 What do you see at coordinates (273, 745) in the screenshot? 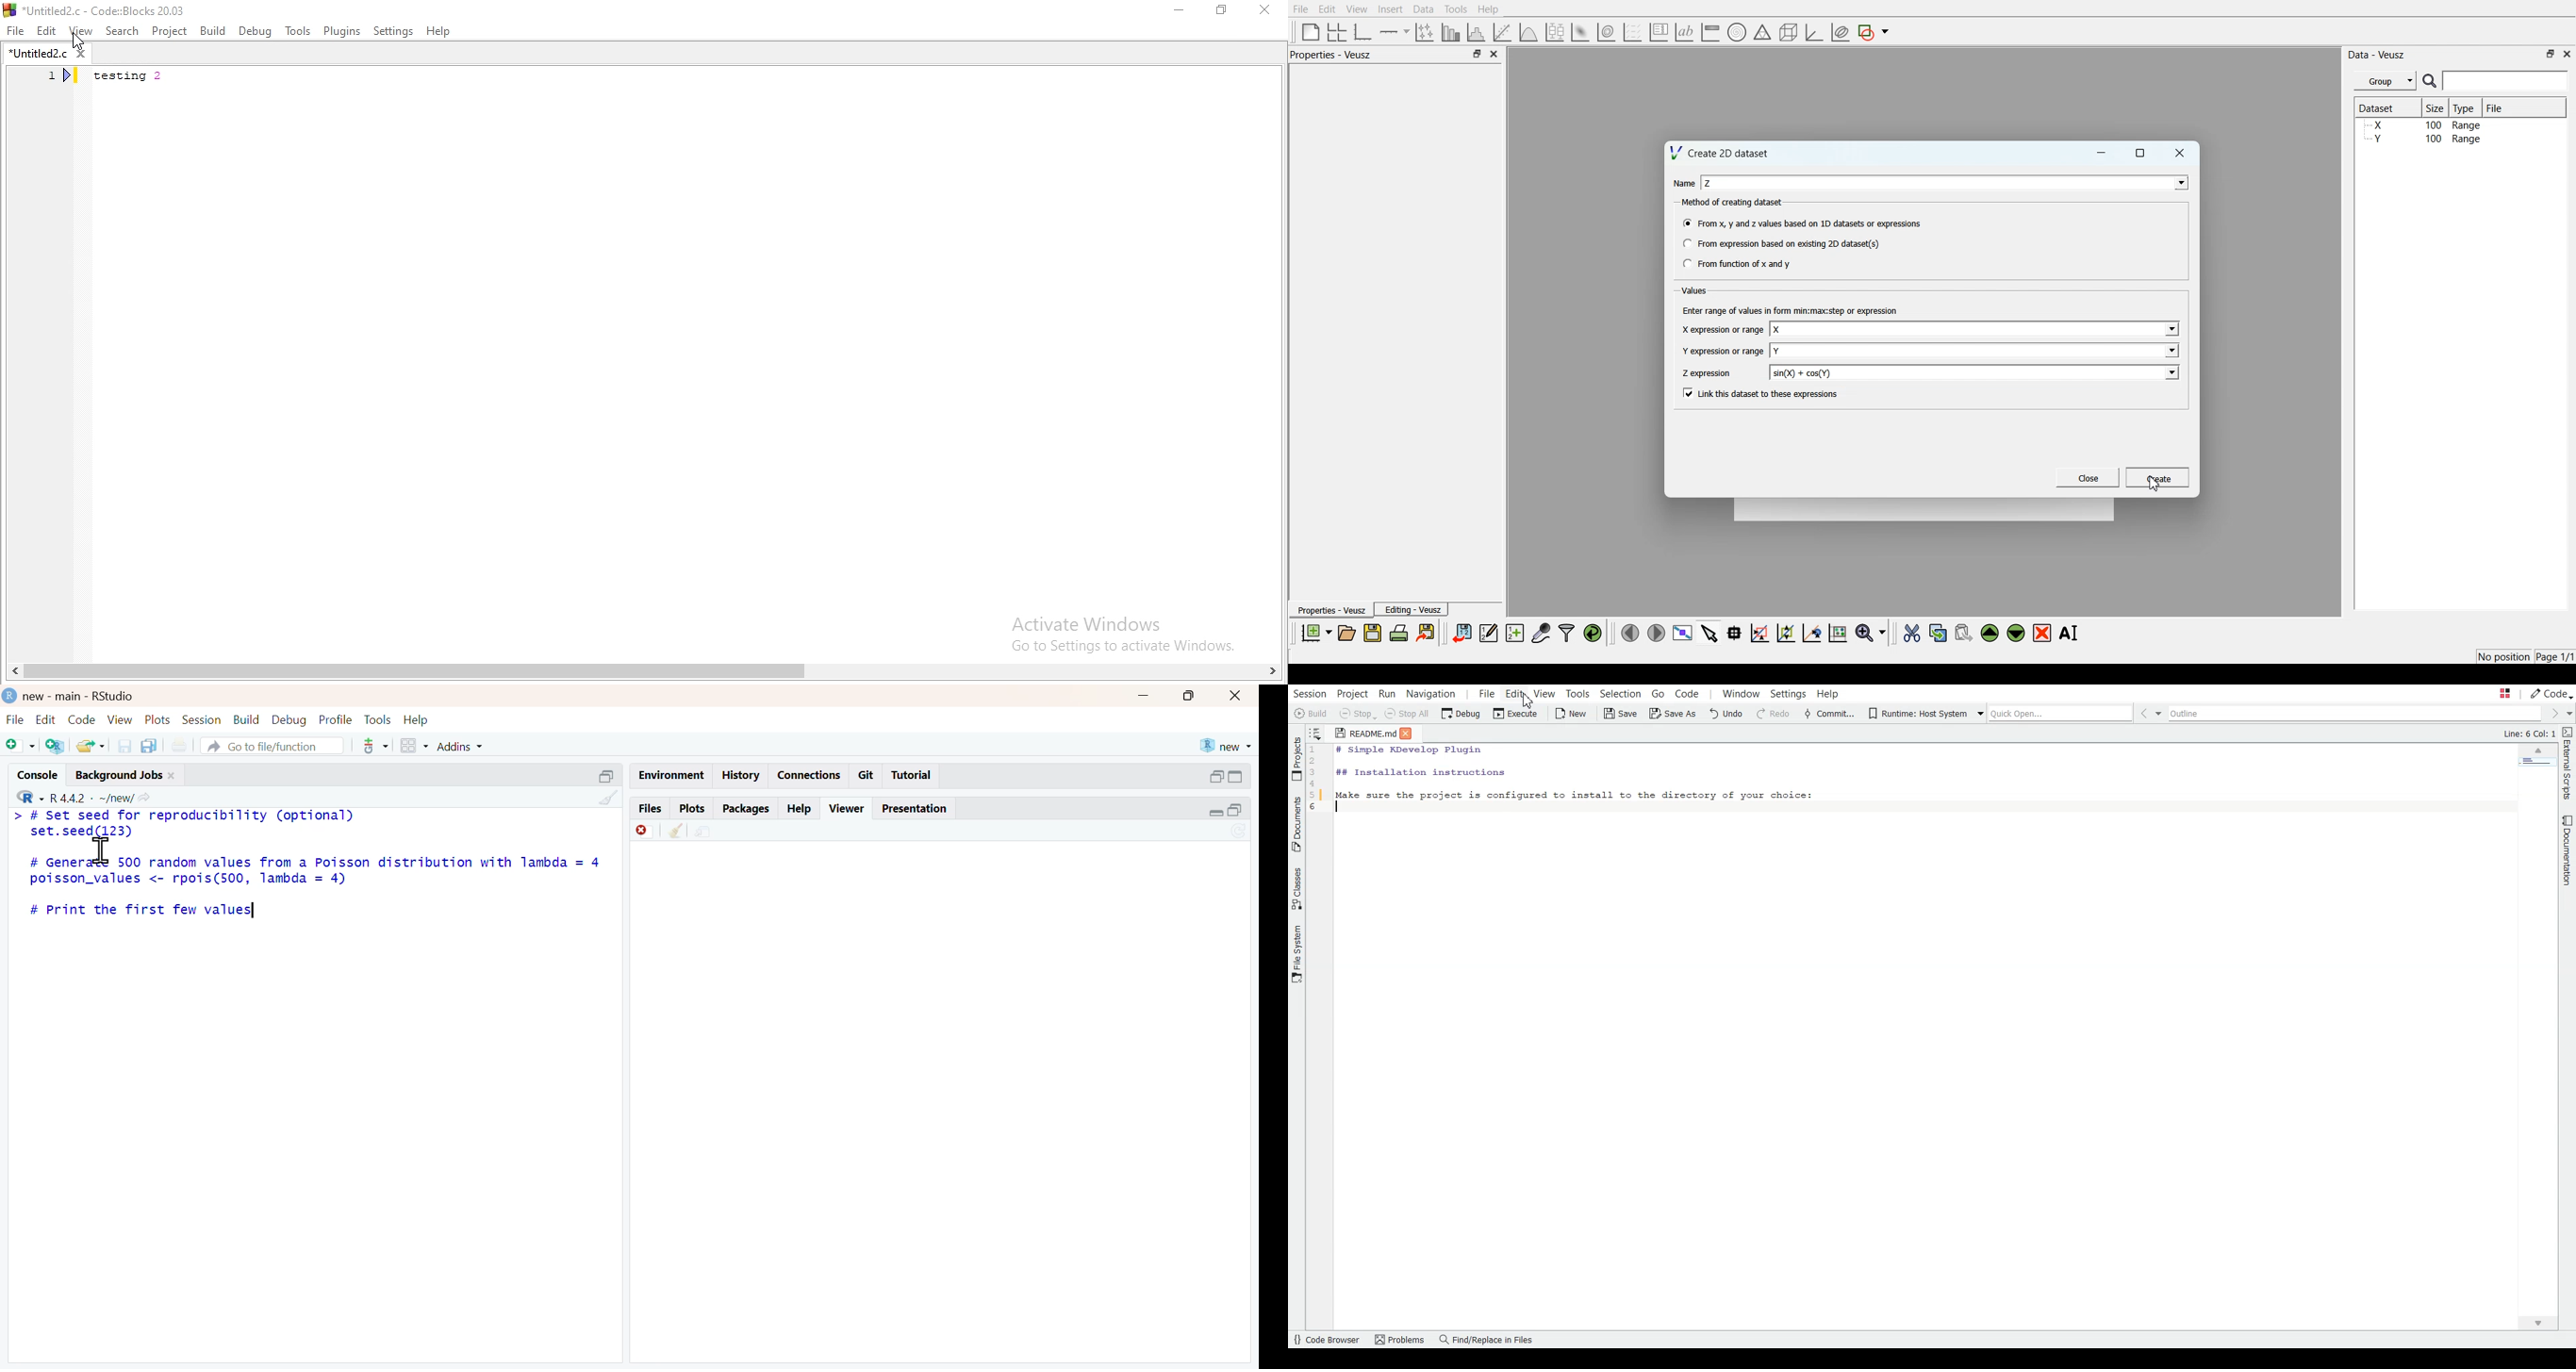
I see `go to file/function` at bounding box center [273, 745].